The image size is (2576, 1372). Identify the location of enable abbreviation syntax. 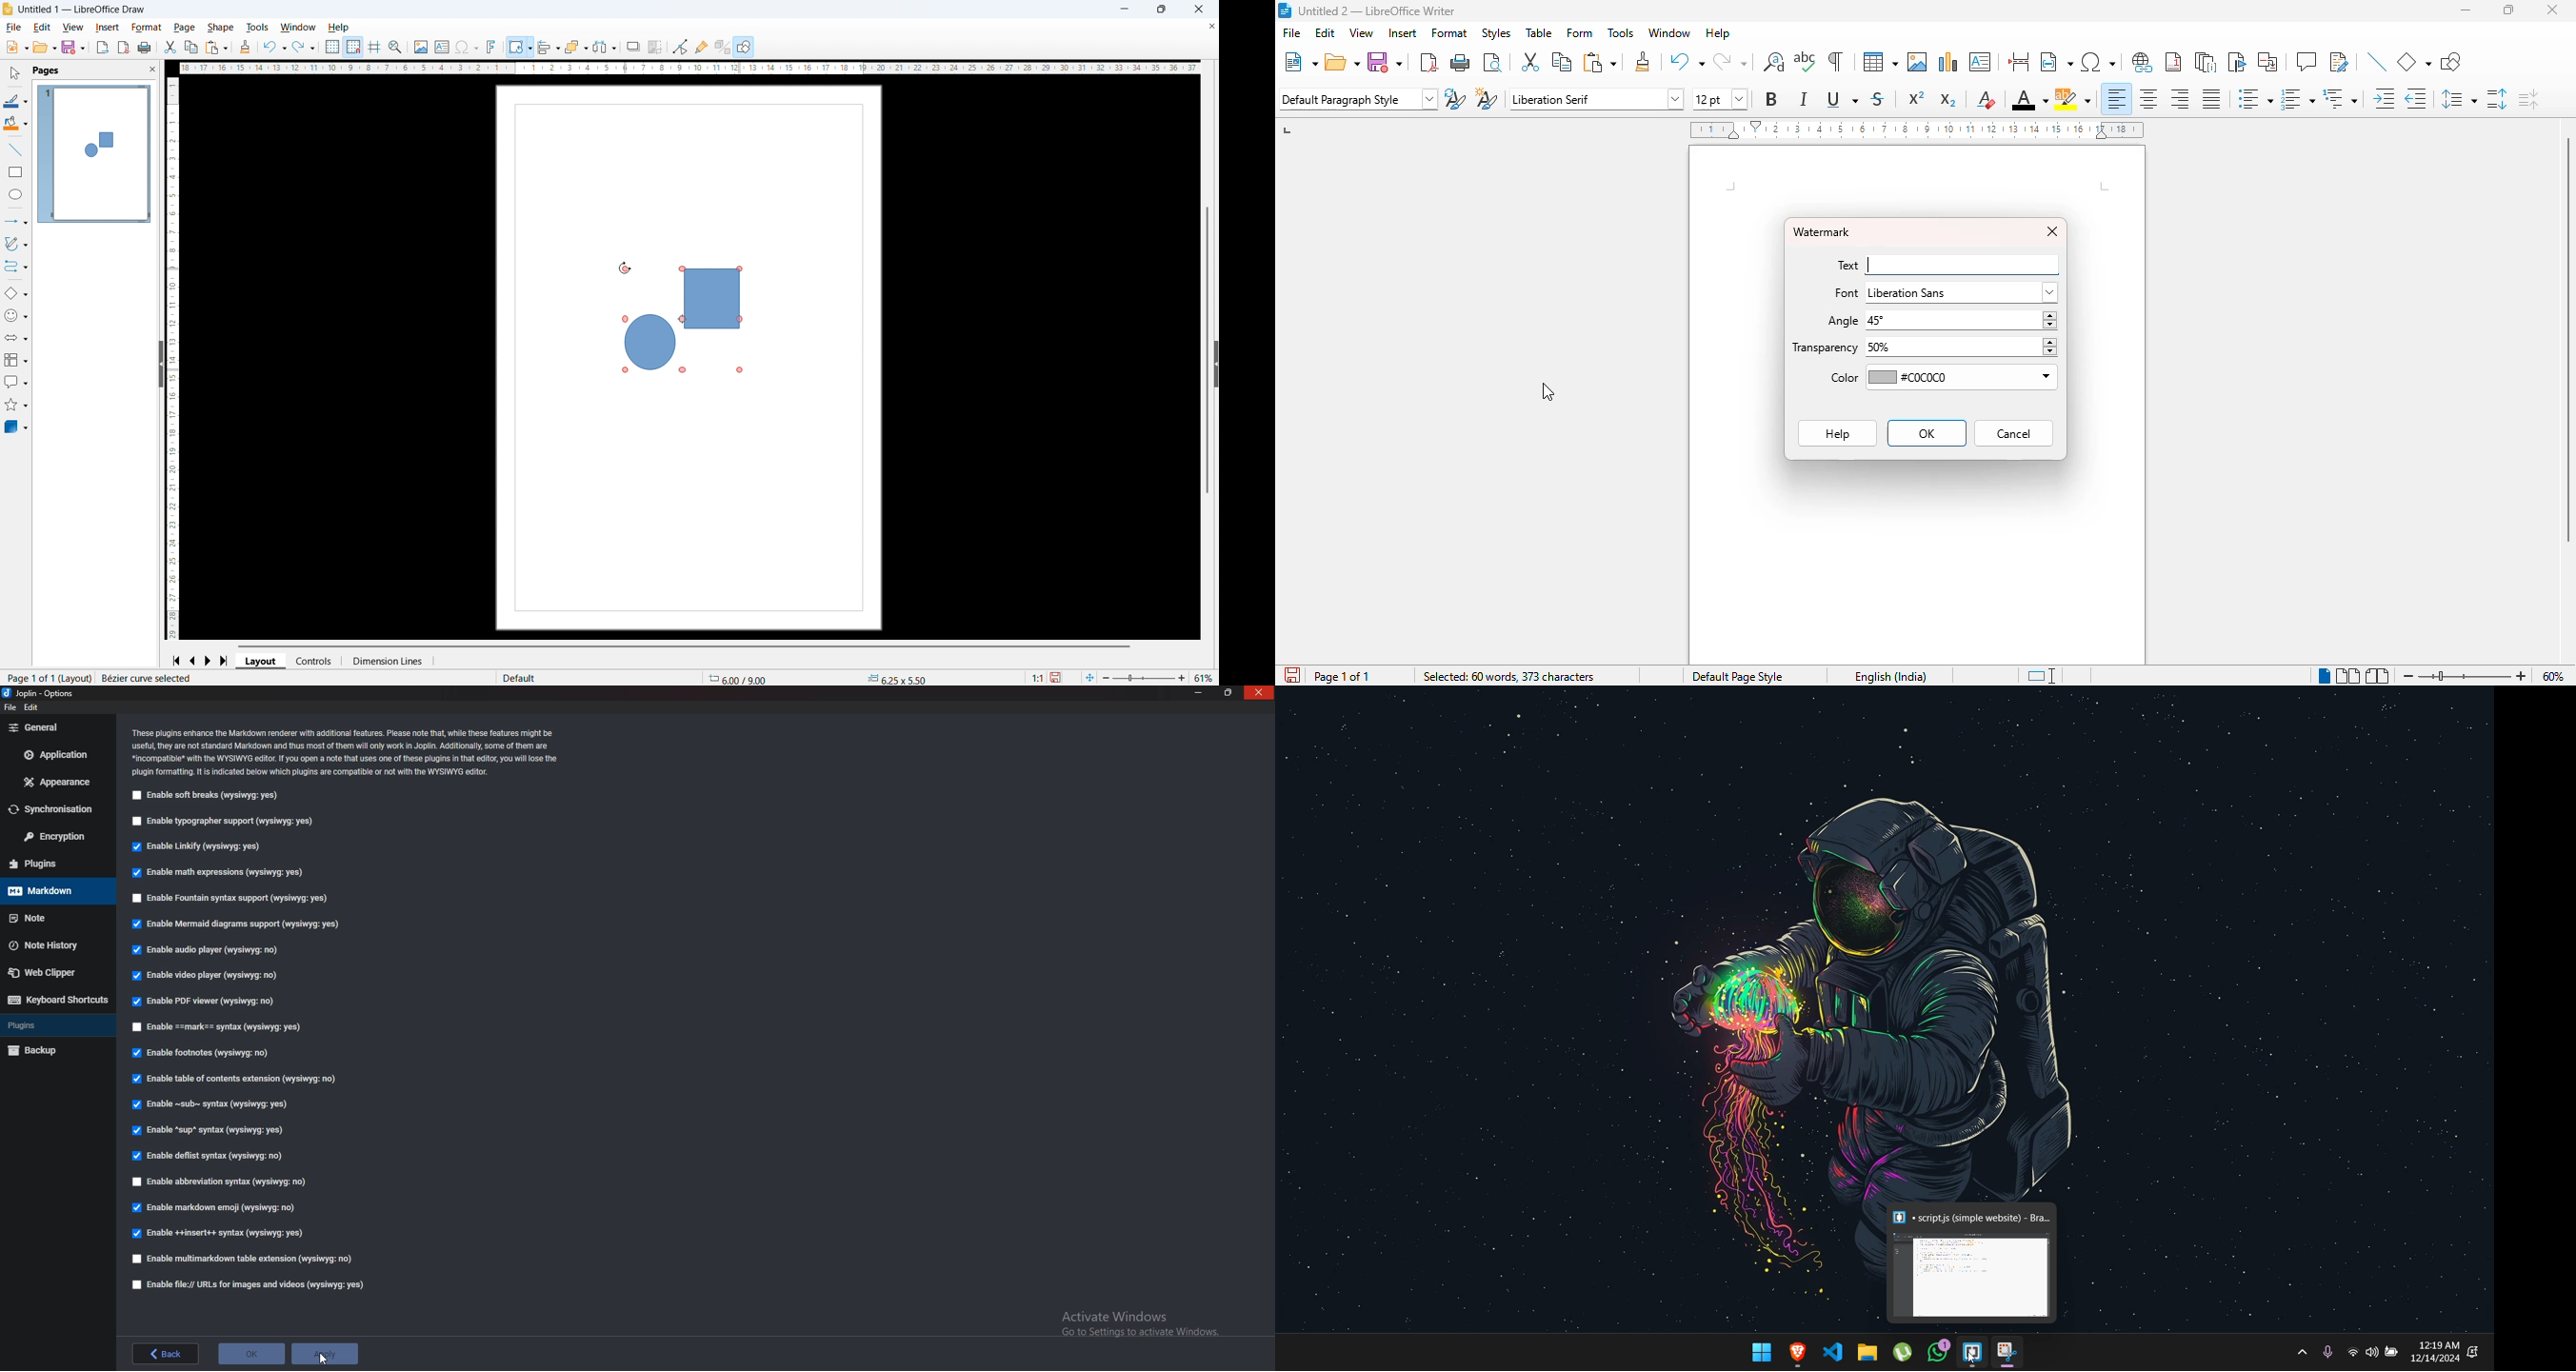
(221, 1183).